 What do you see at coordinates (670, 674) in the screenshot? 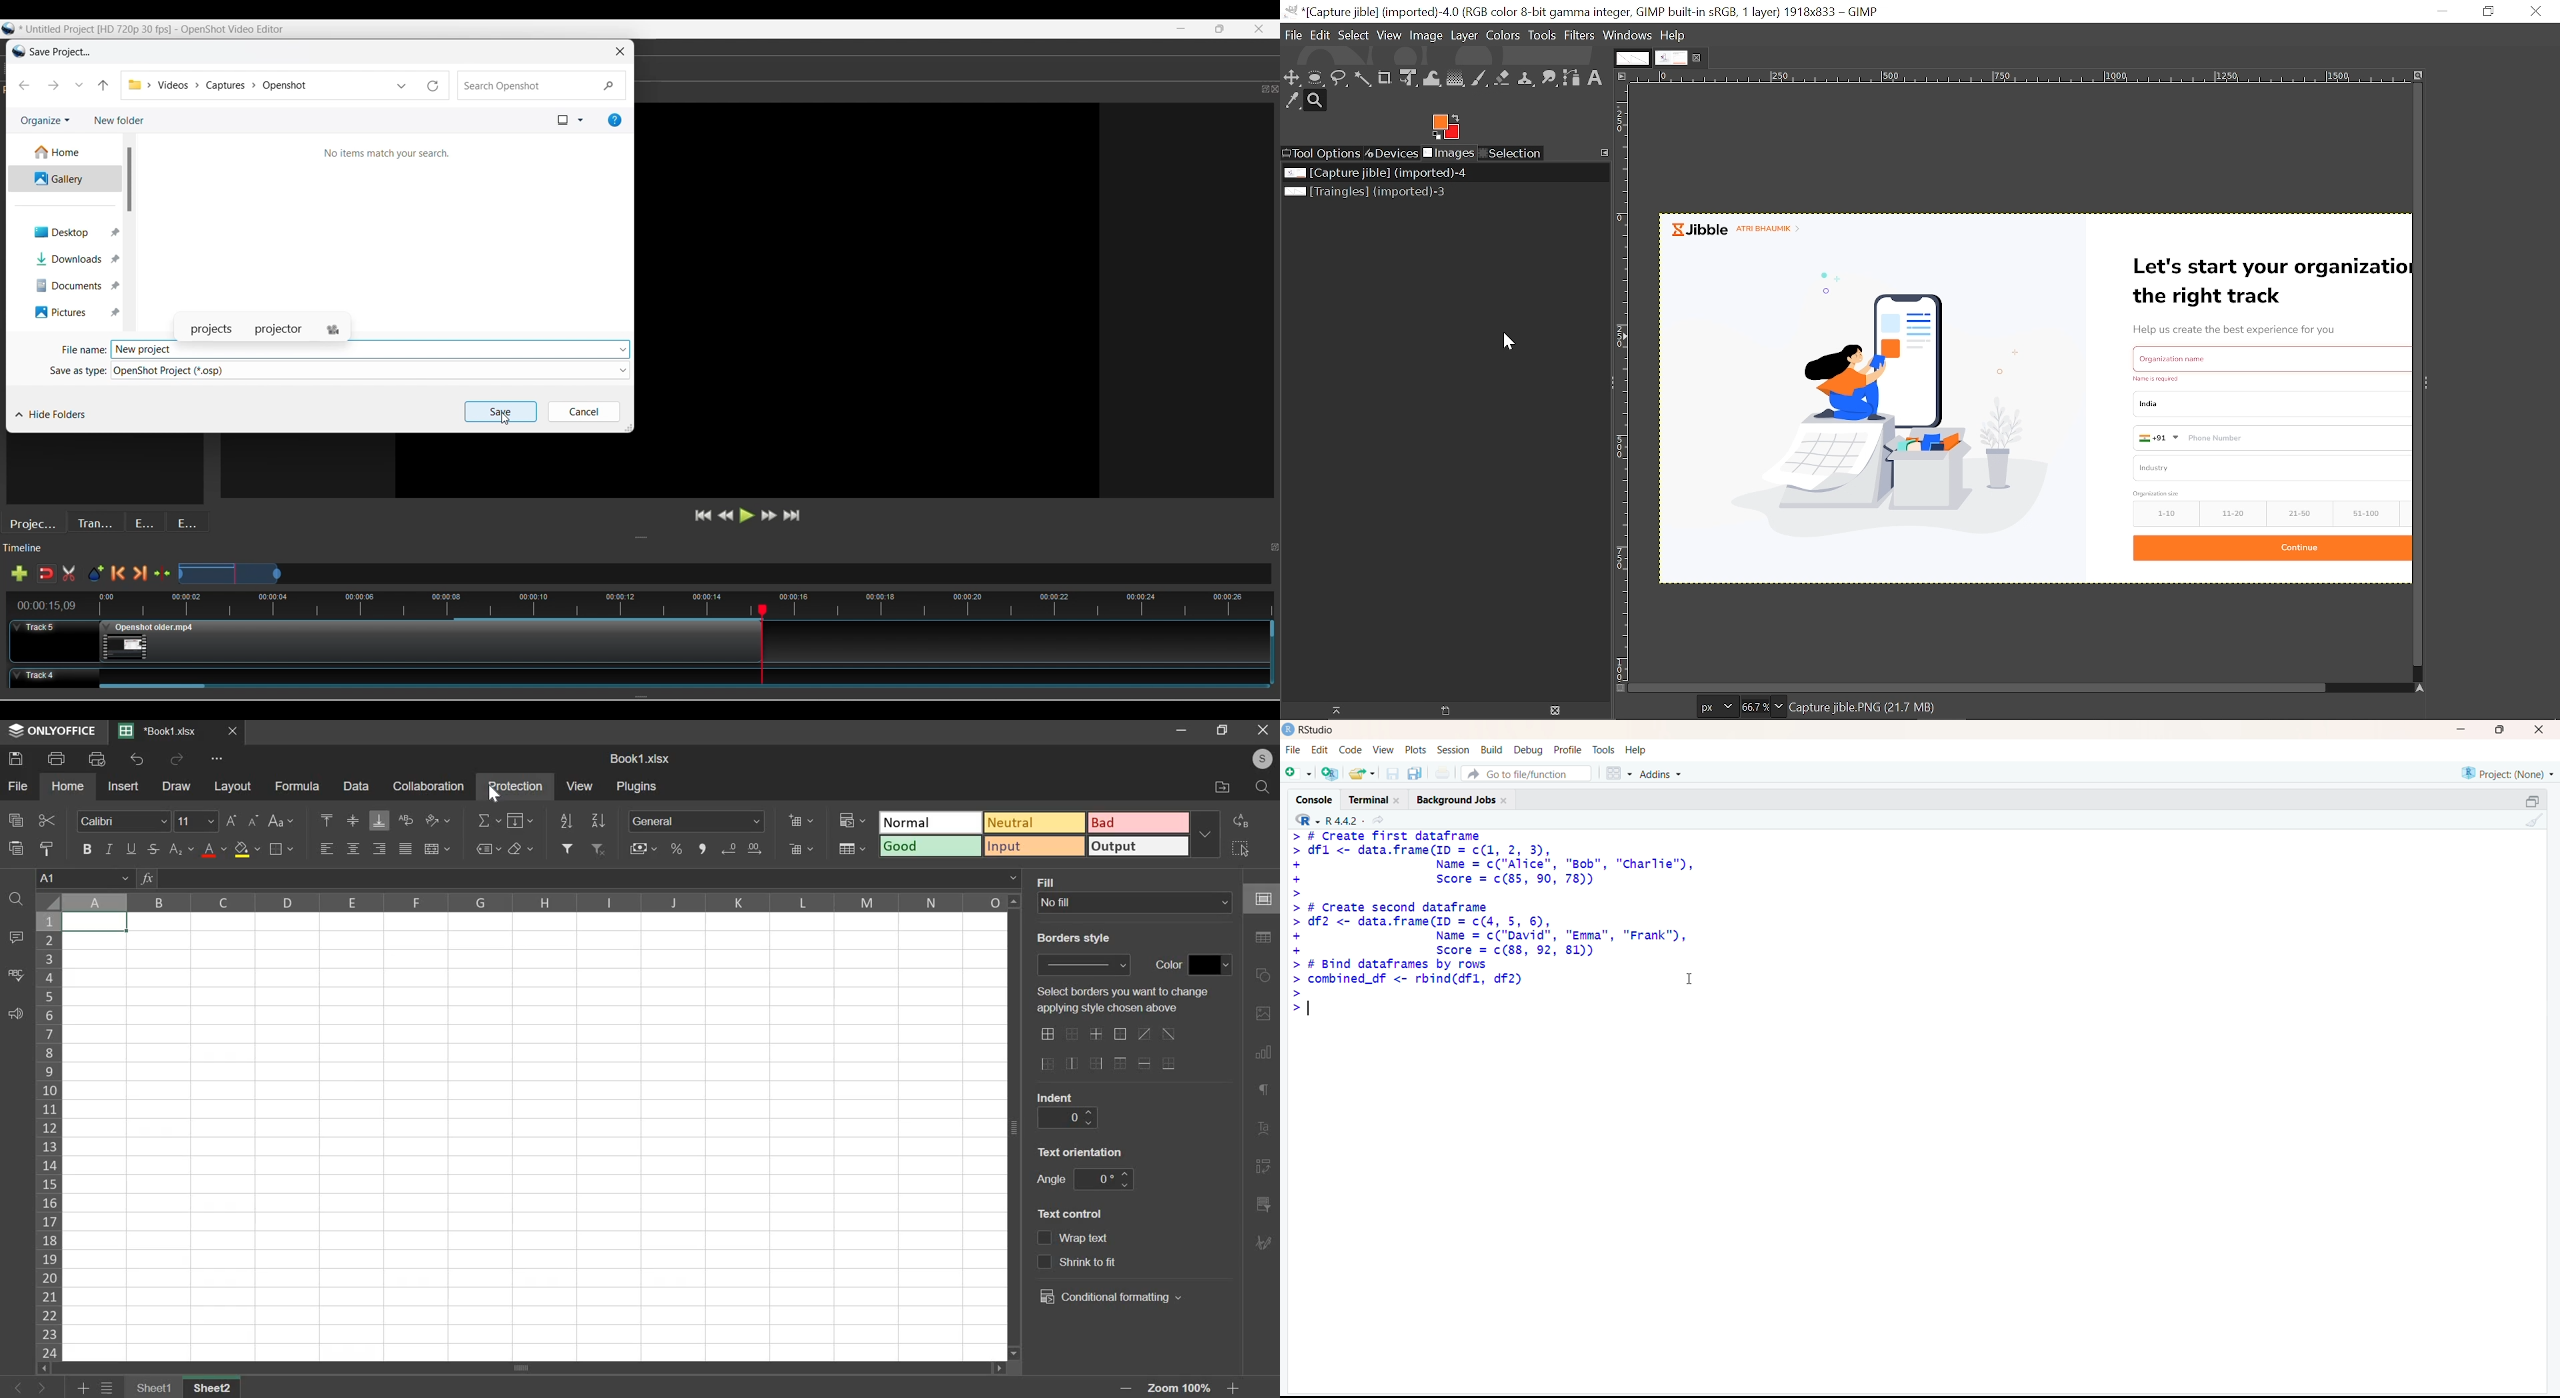
I see `Clip at Track Panel` at bounding box center [670, 674].